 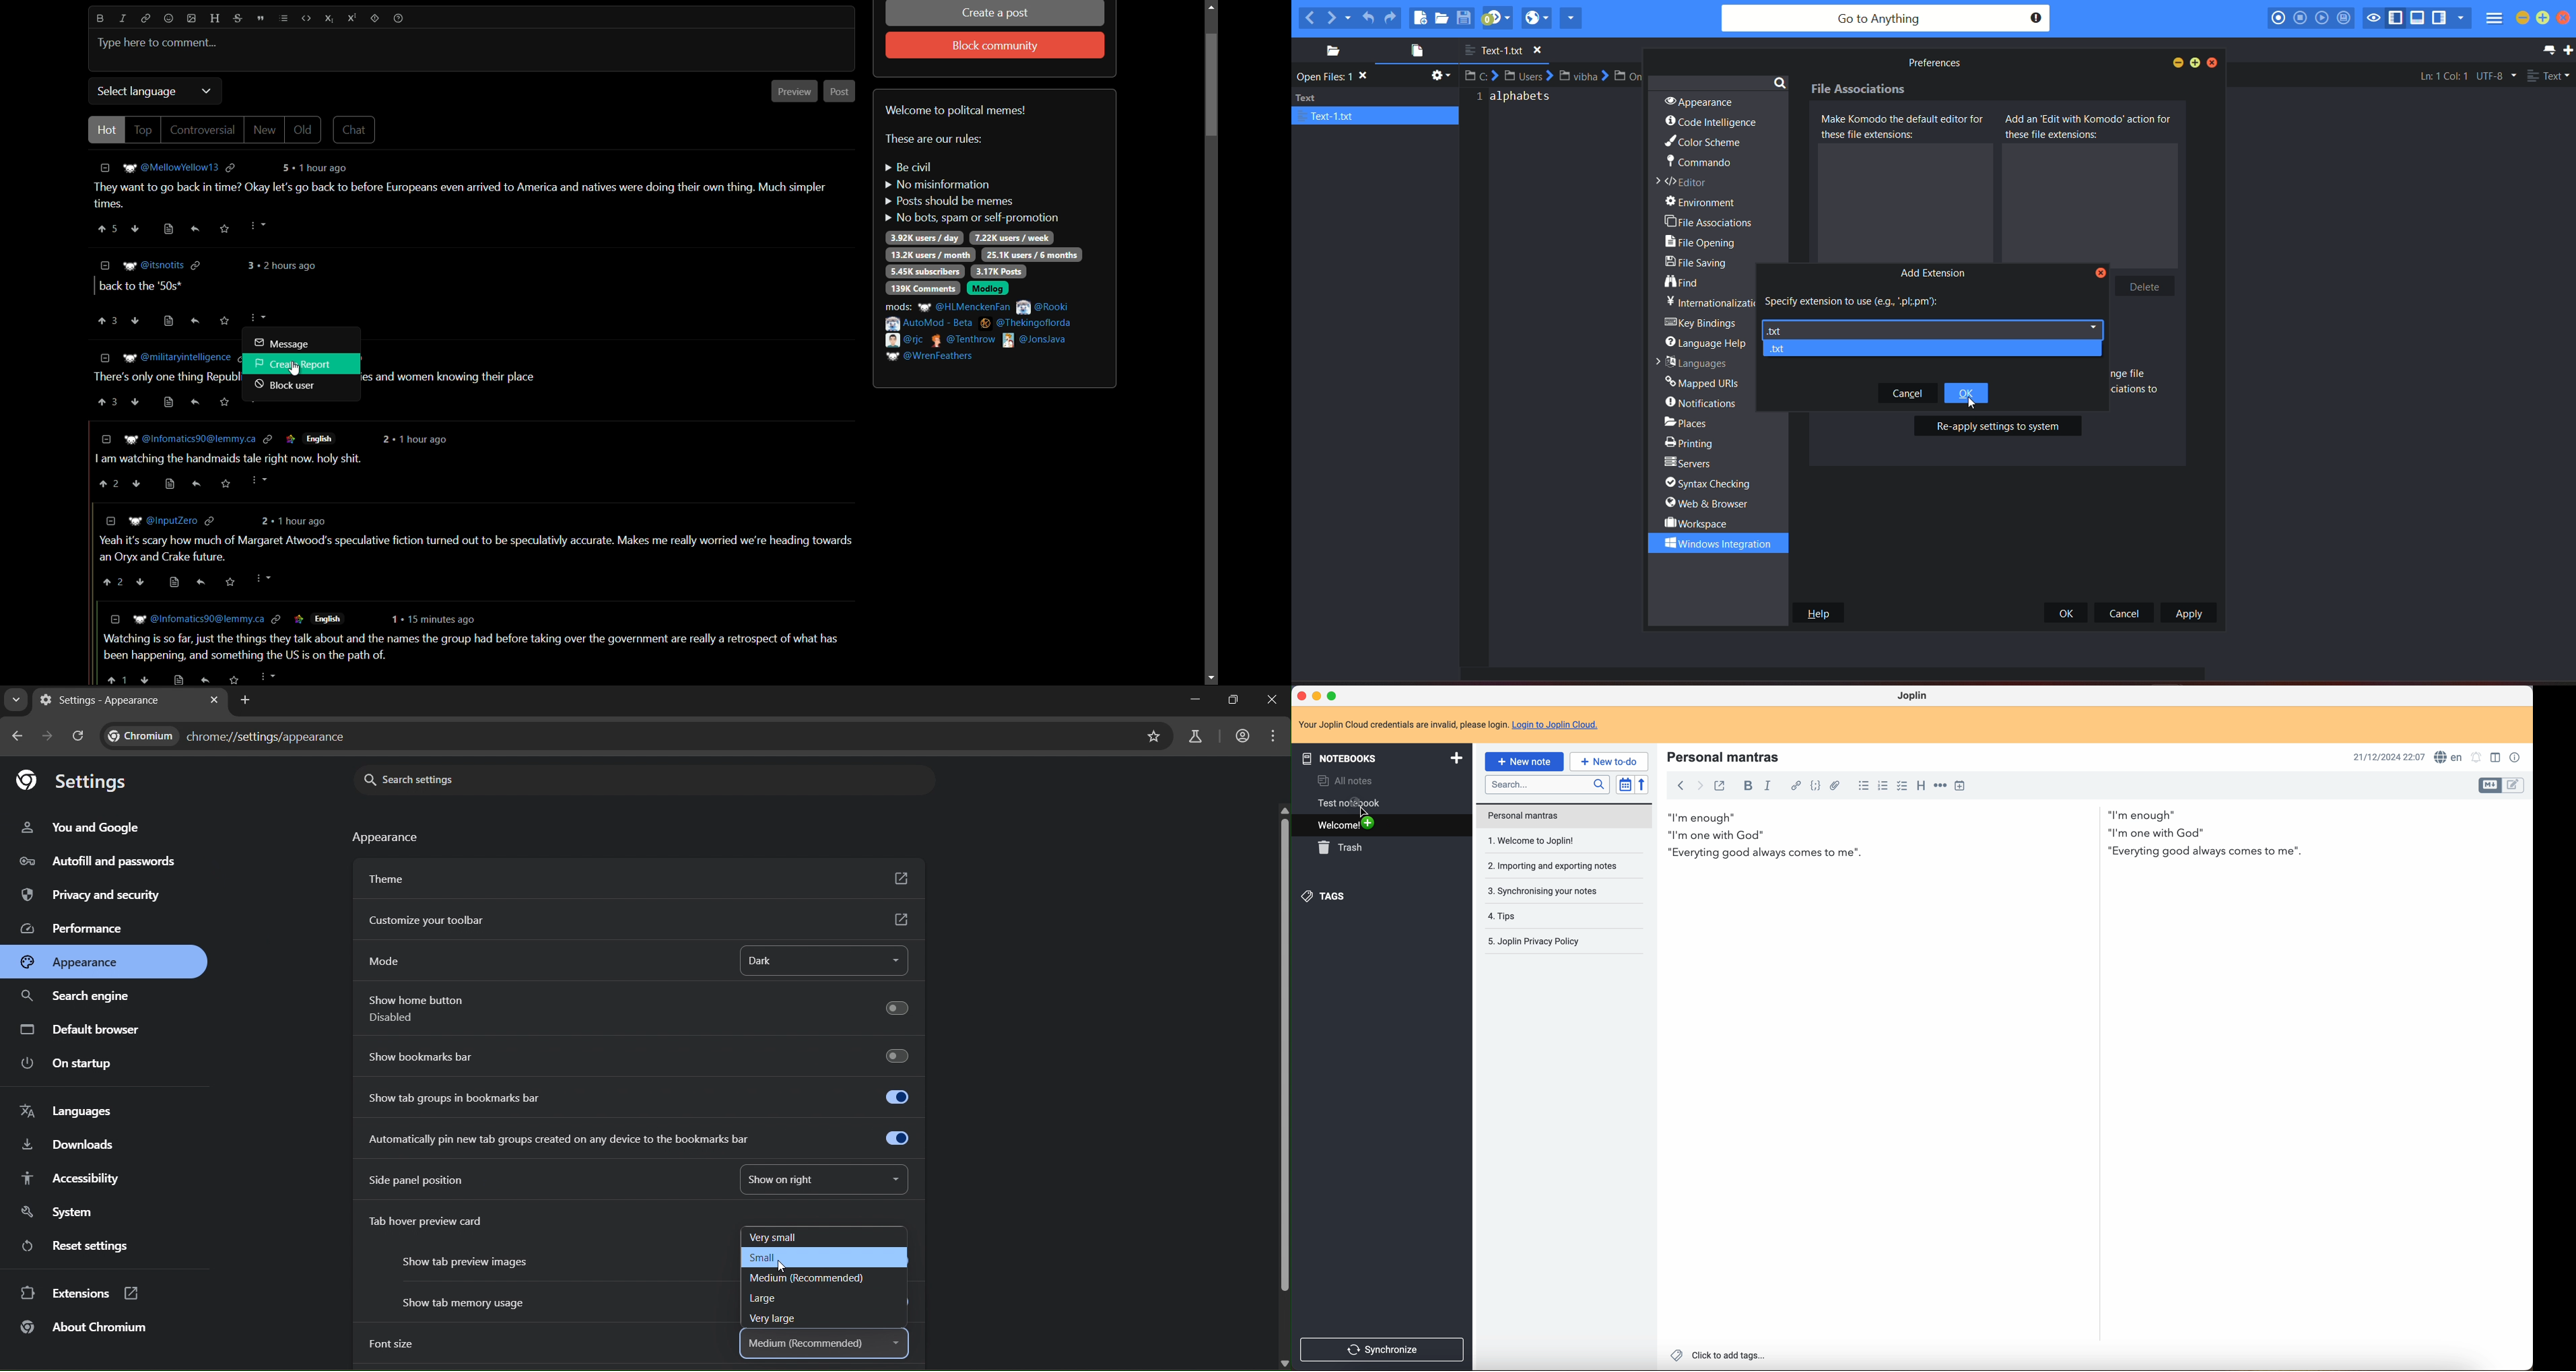 What do you see at coordinates (281, 343) in the screenshot?
I see `message` at bounding box center [281, 343].